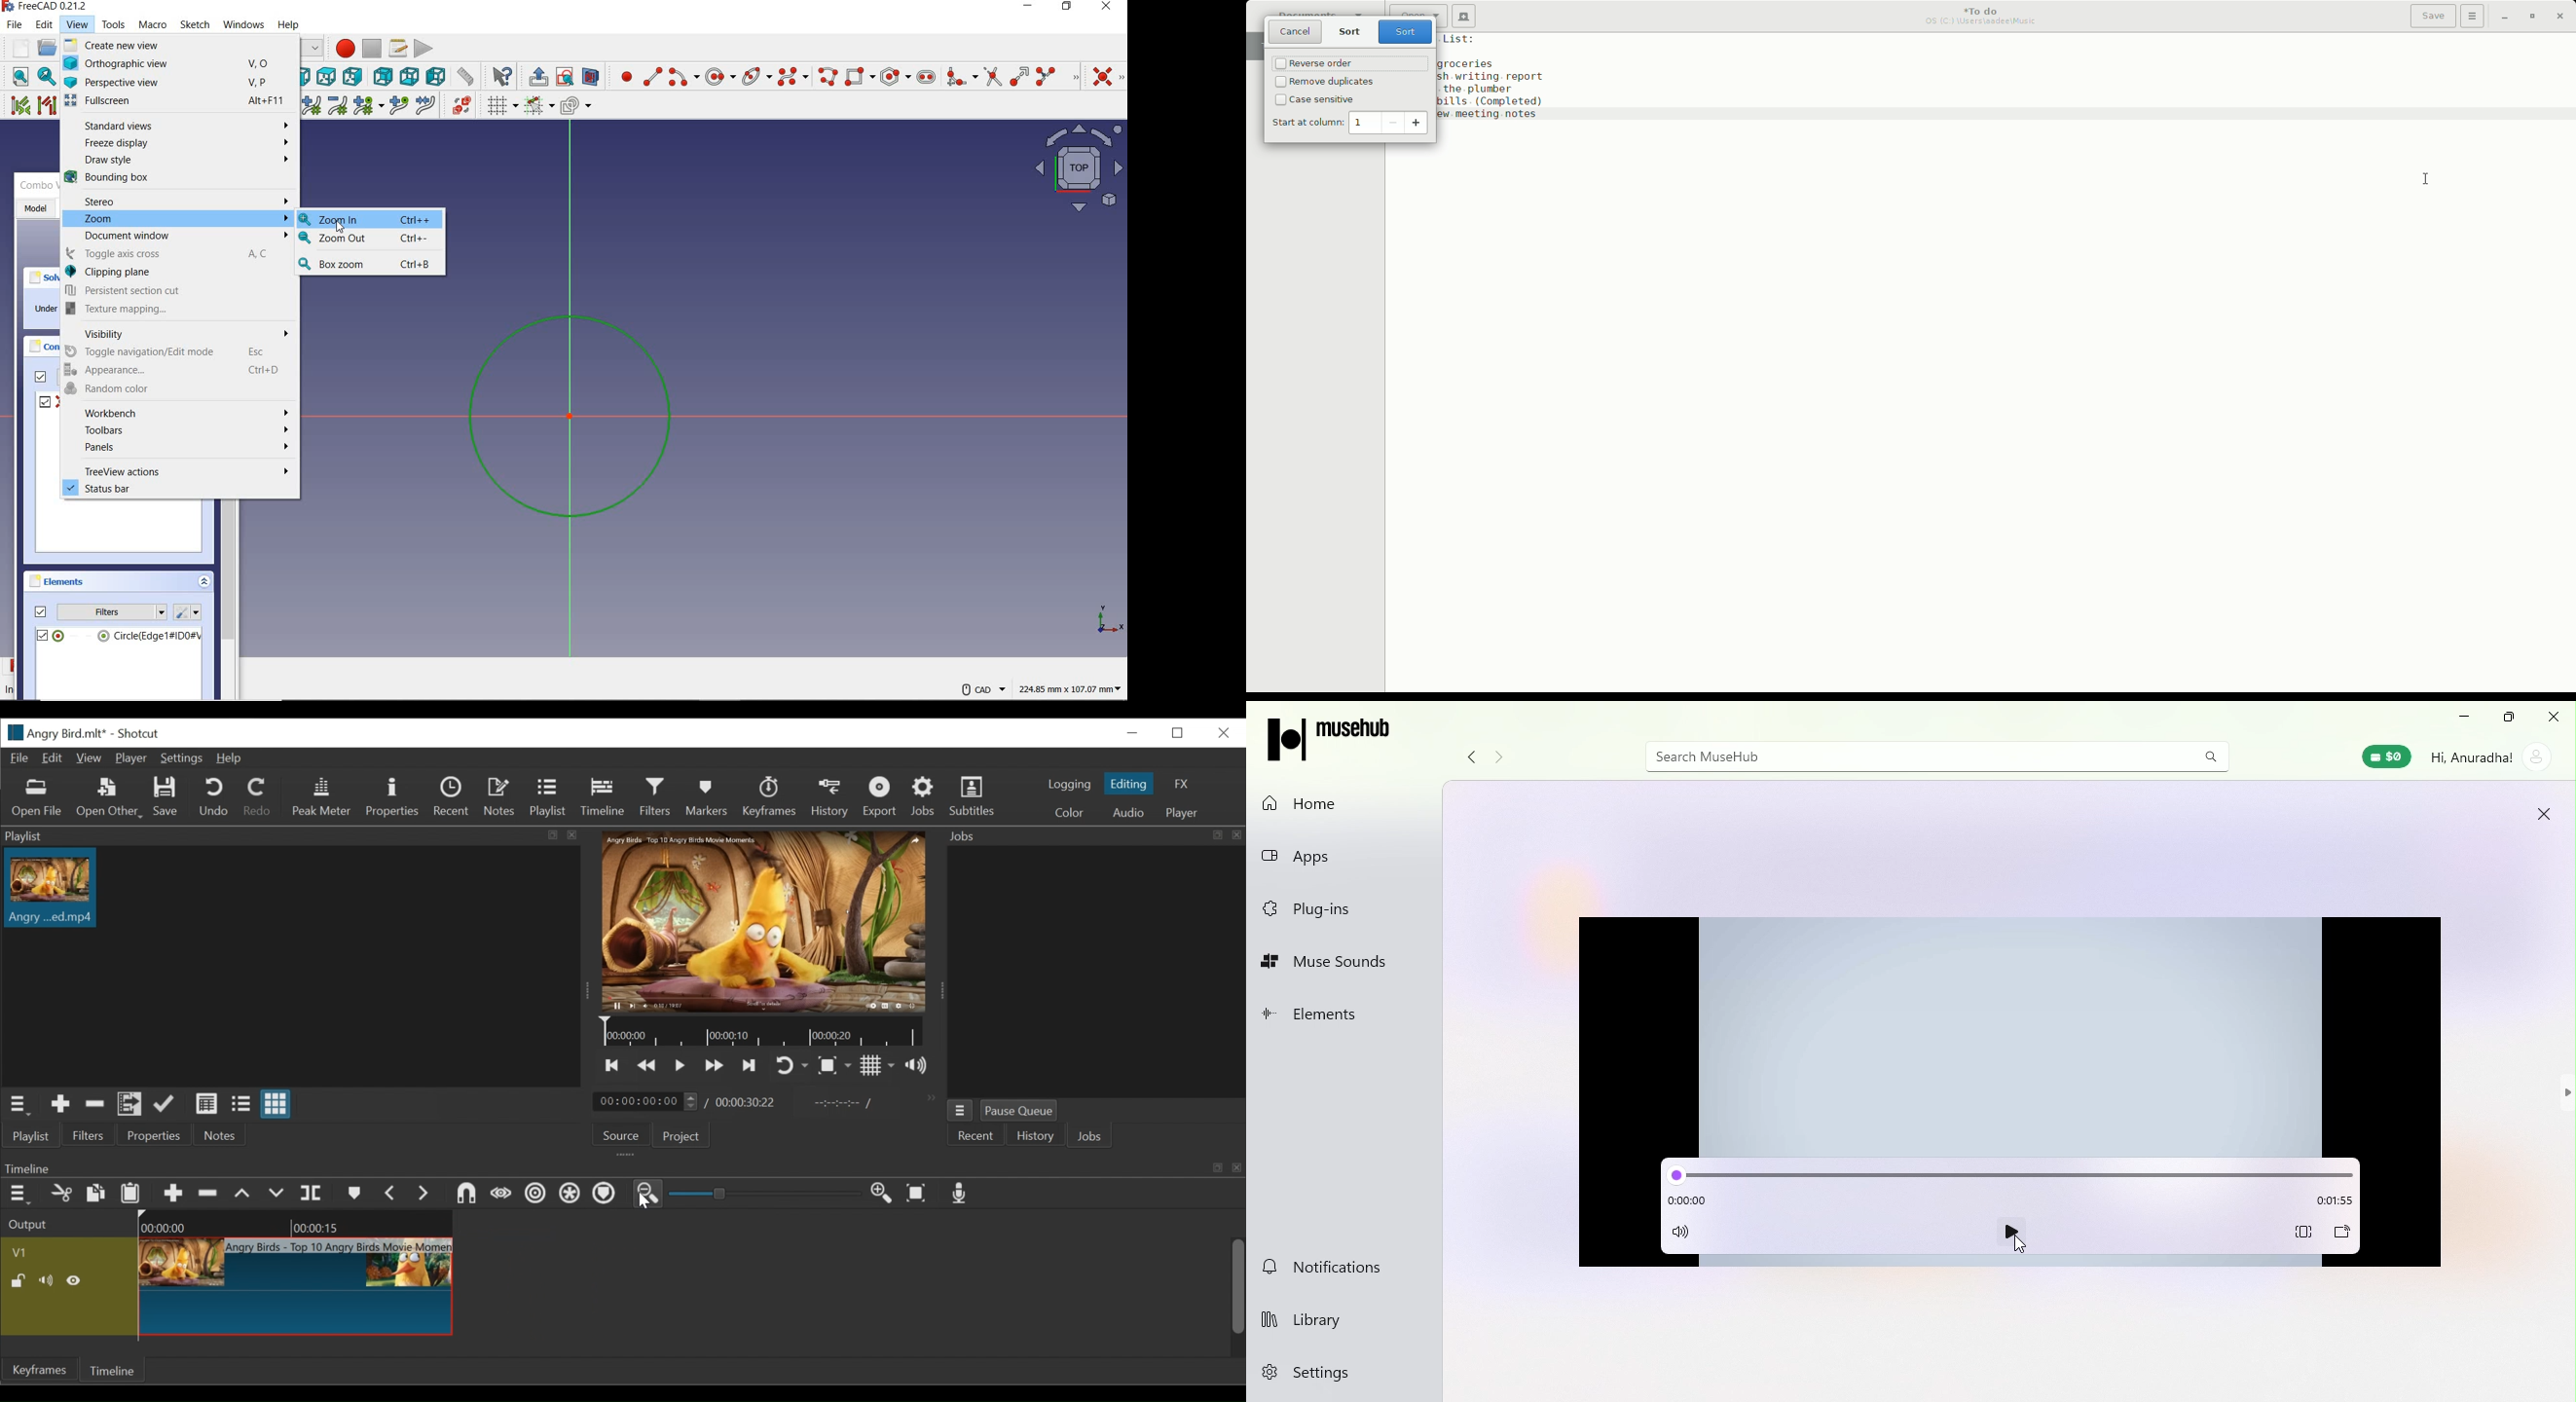 This screenshot has width=2576, height=1428. What do you see at coordinates (502, 1194) in the screenshot?
I see `Scrub while dragging` at bounding box center [502, 1194].